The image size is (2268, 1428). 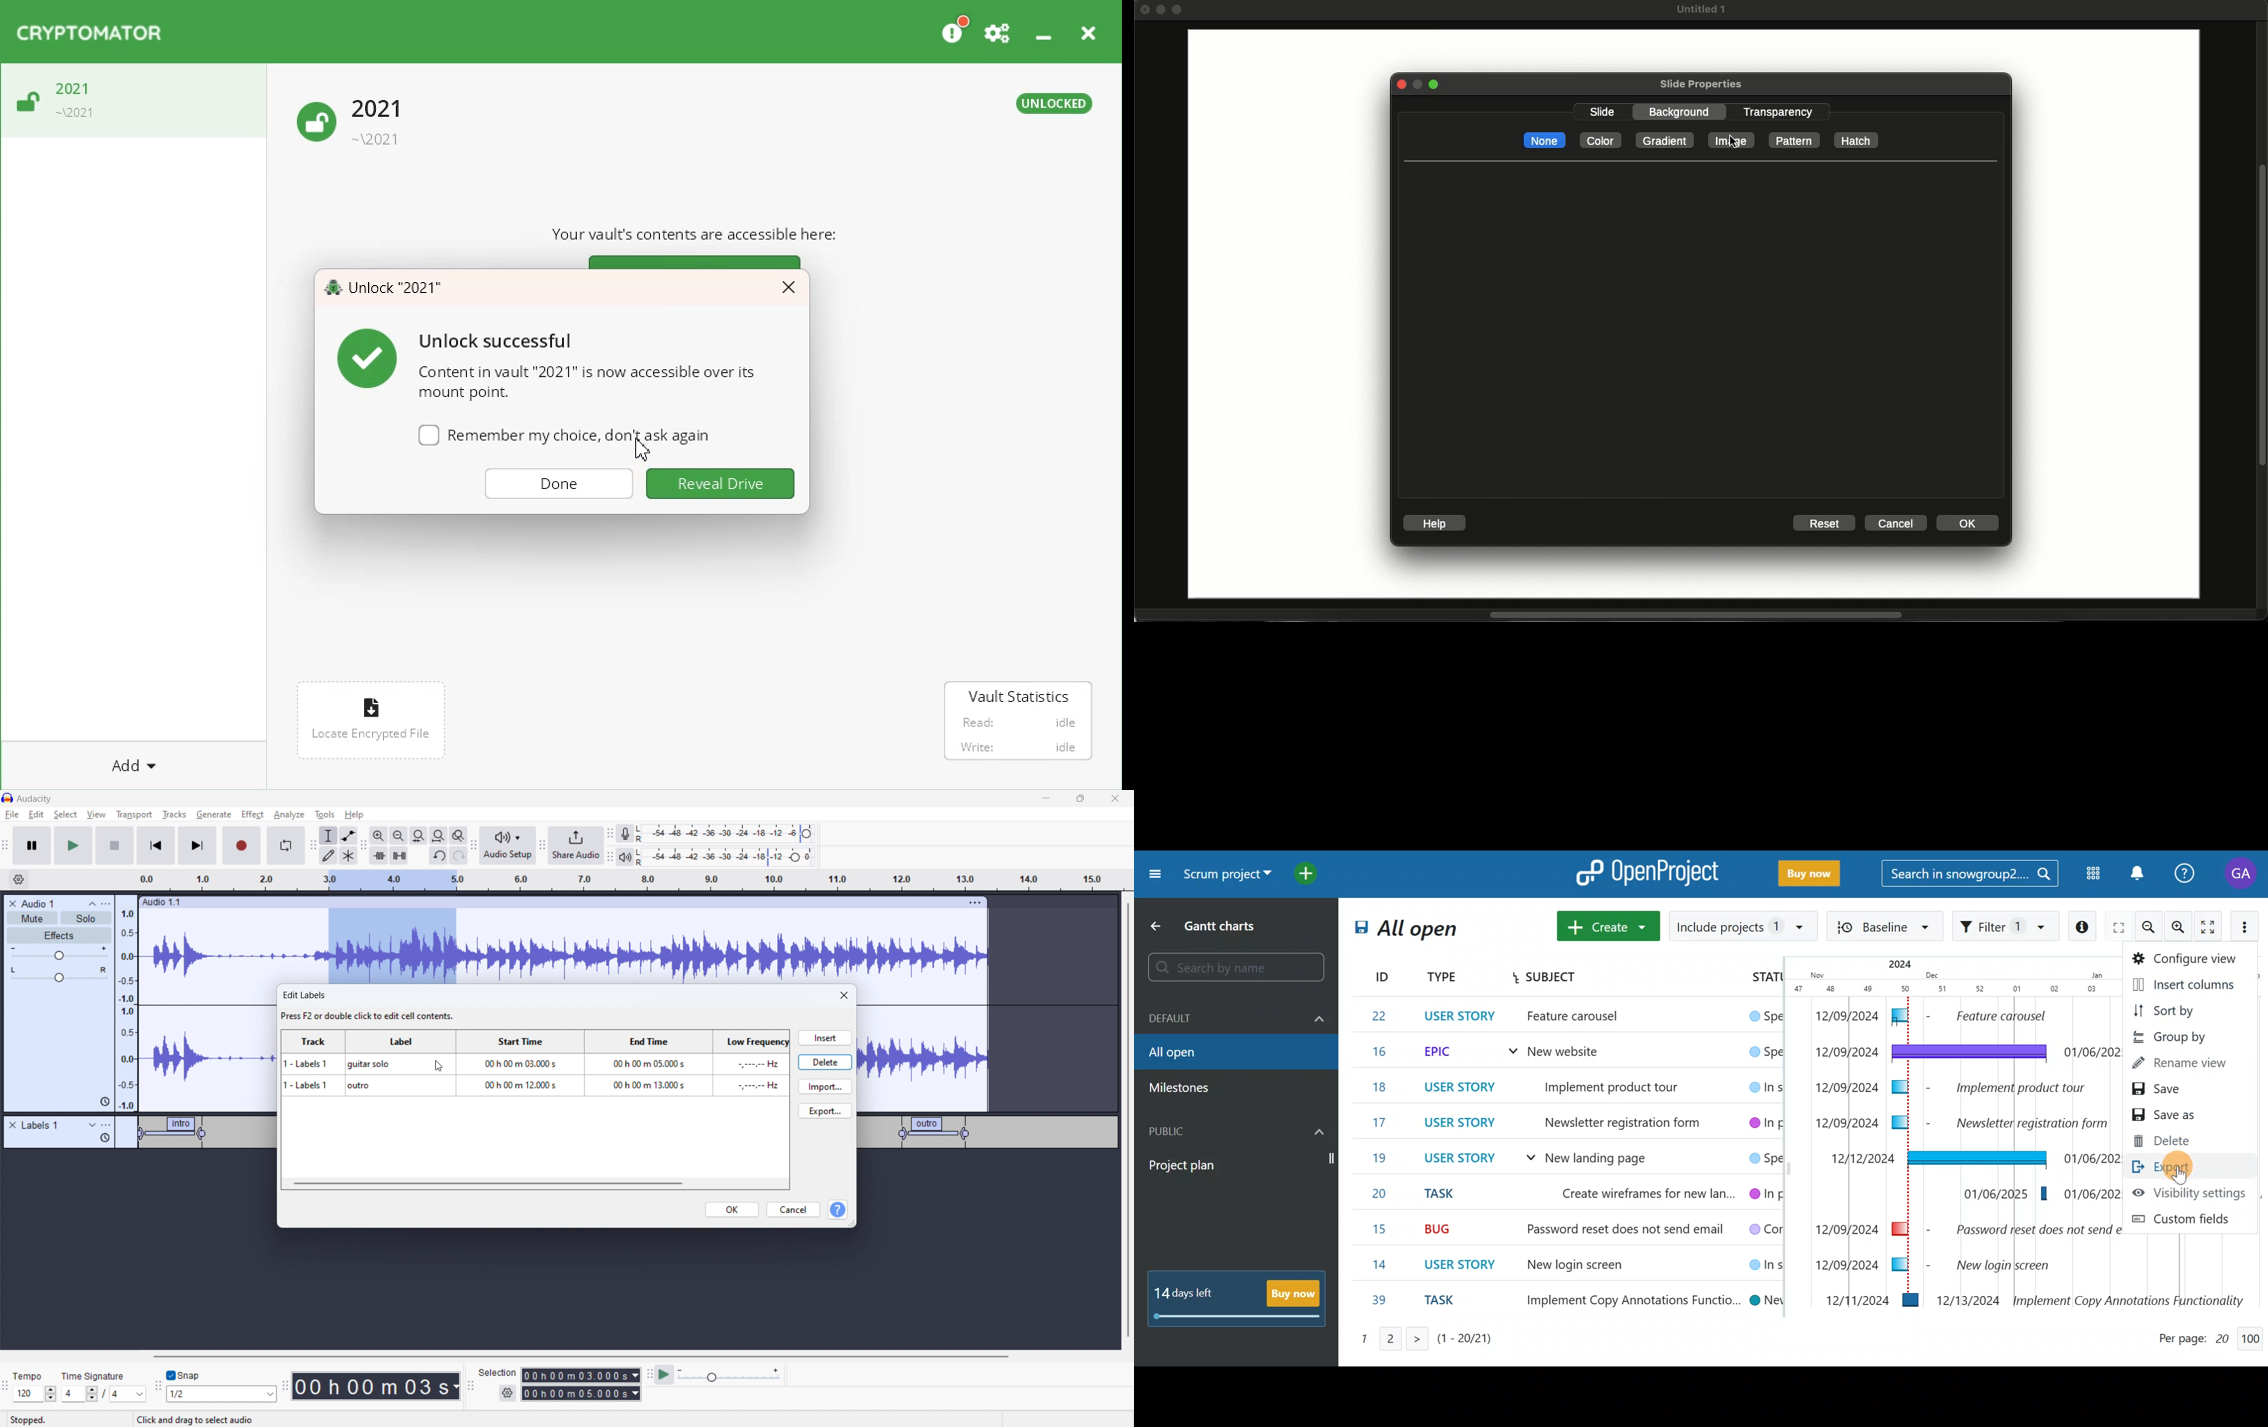 What do you see at coordinates (1637, 1195) in the screenshot?
I see `Create wireframes for new lan.` at bounding box center [1637, 1195].